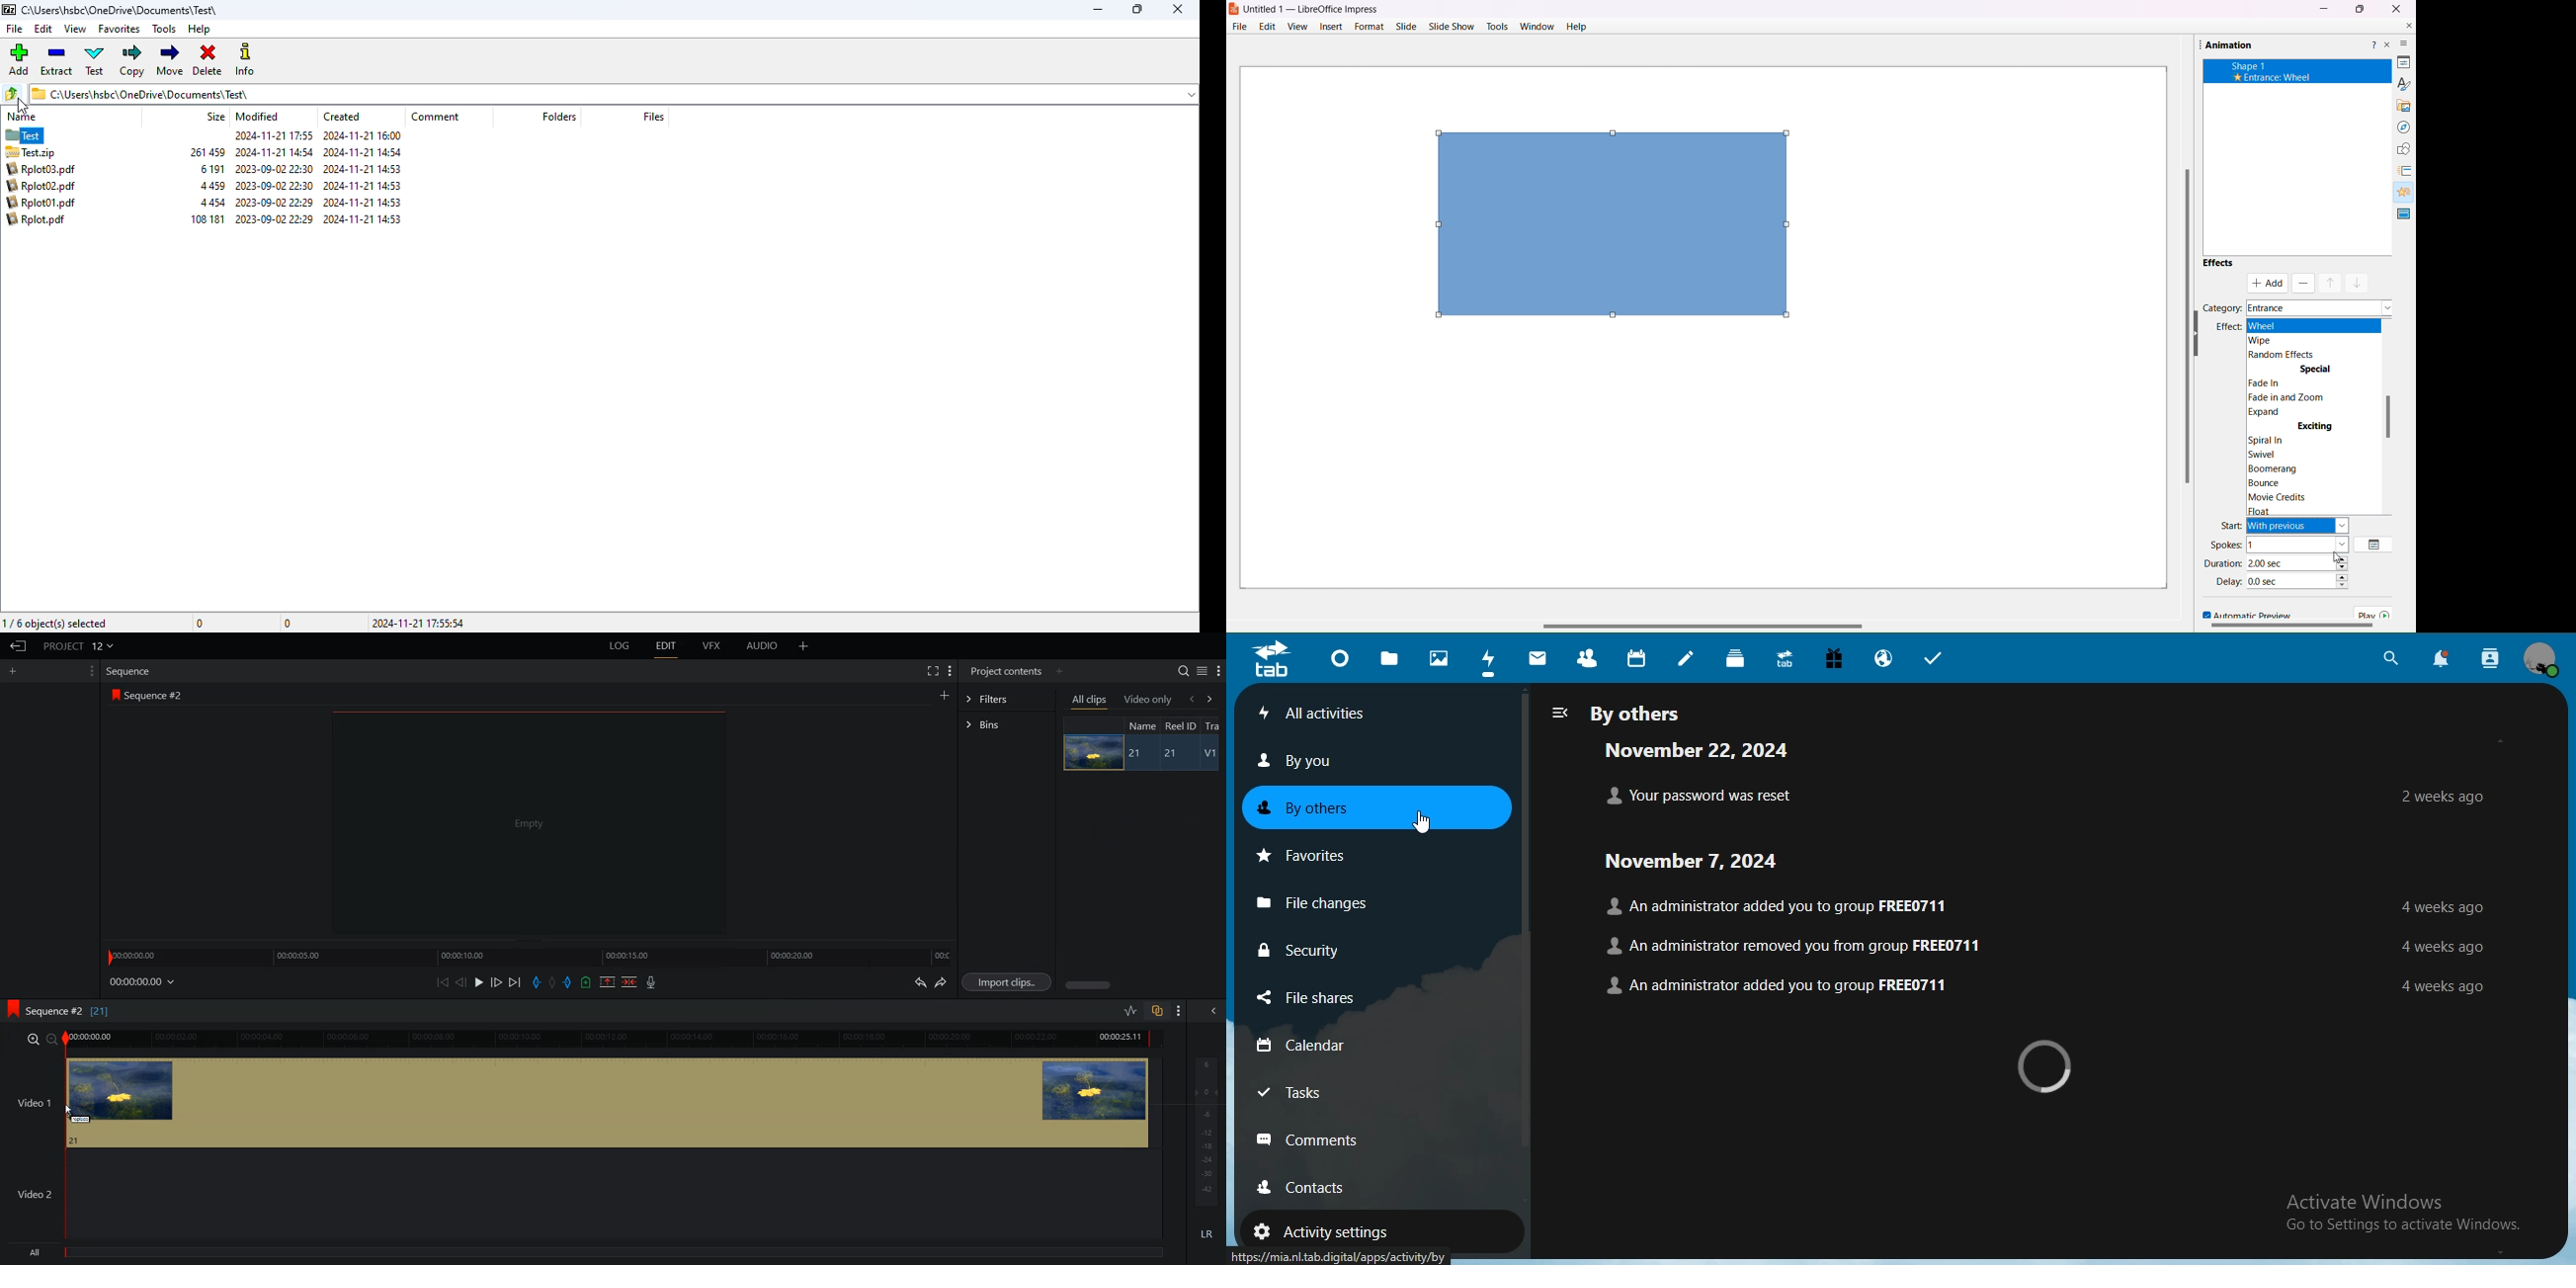  What do you see at coordinates (1202, 670) in the screenshot?
I see `Toggle between list and tile view` at bounding box center [1202, 670].